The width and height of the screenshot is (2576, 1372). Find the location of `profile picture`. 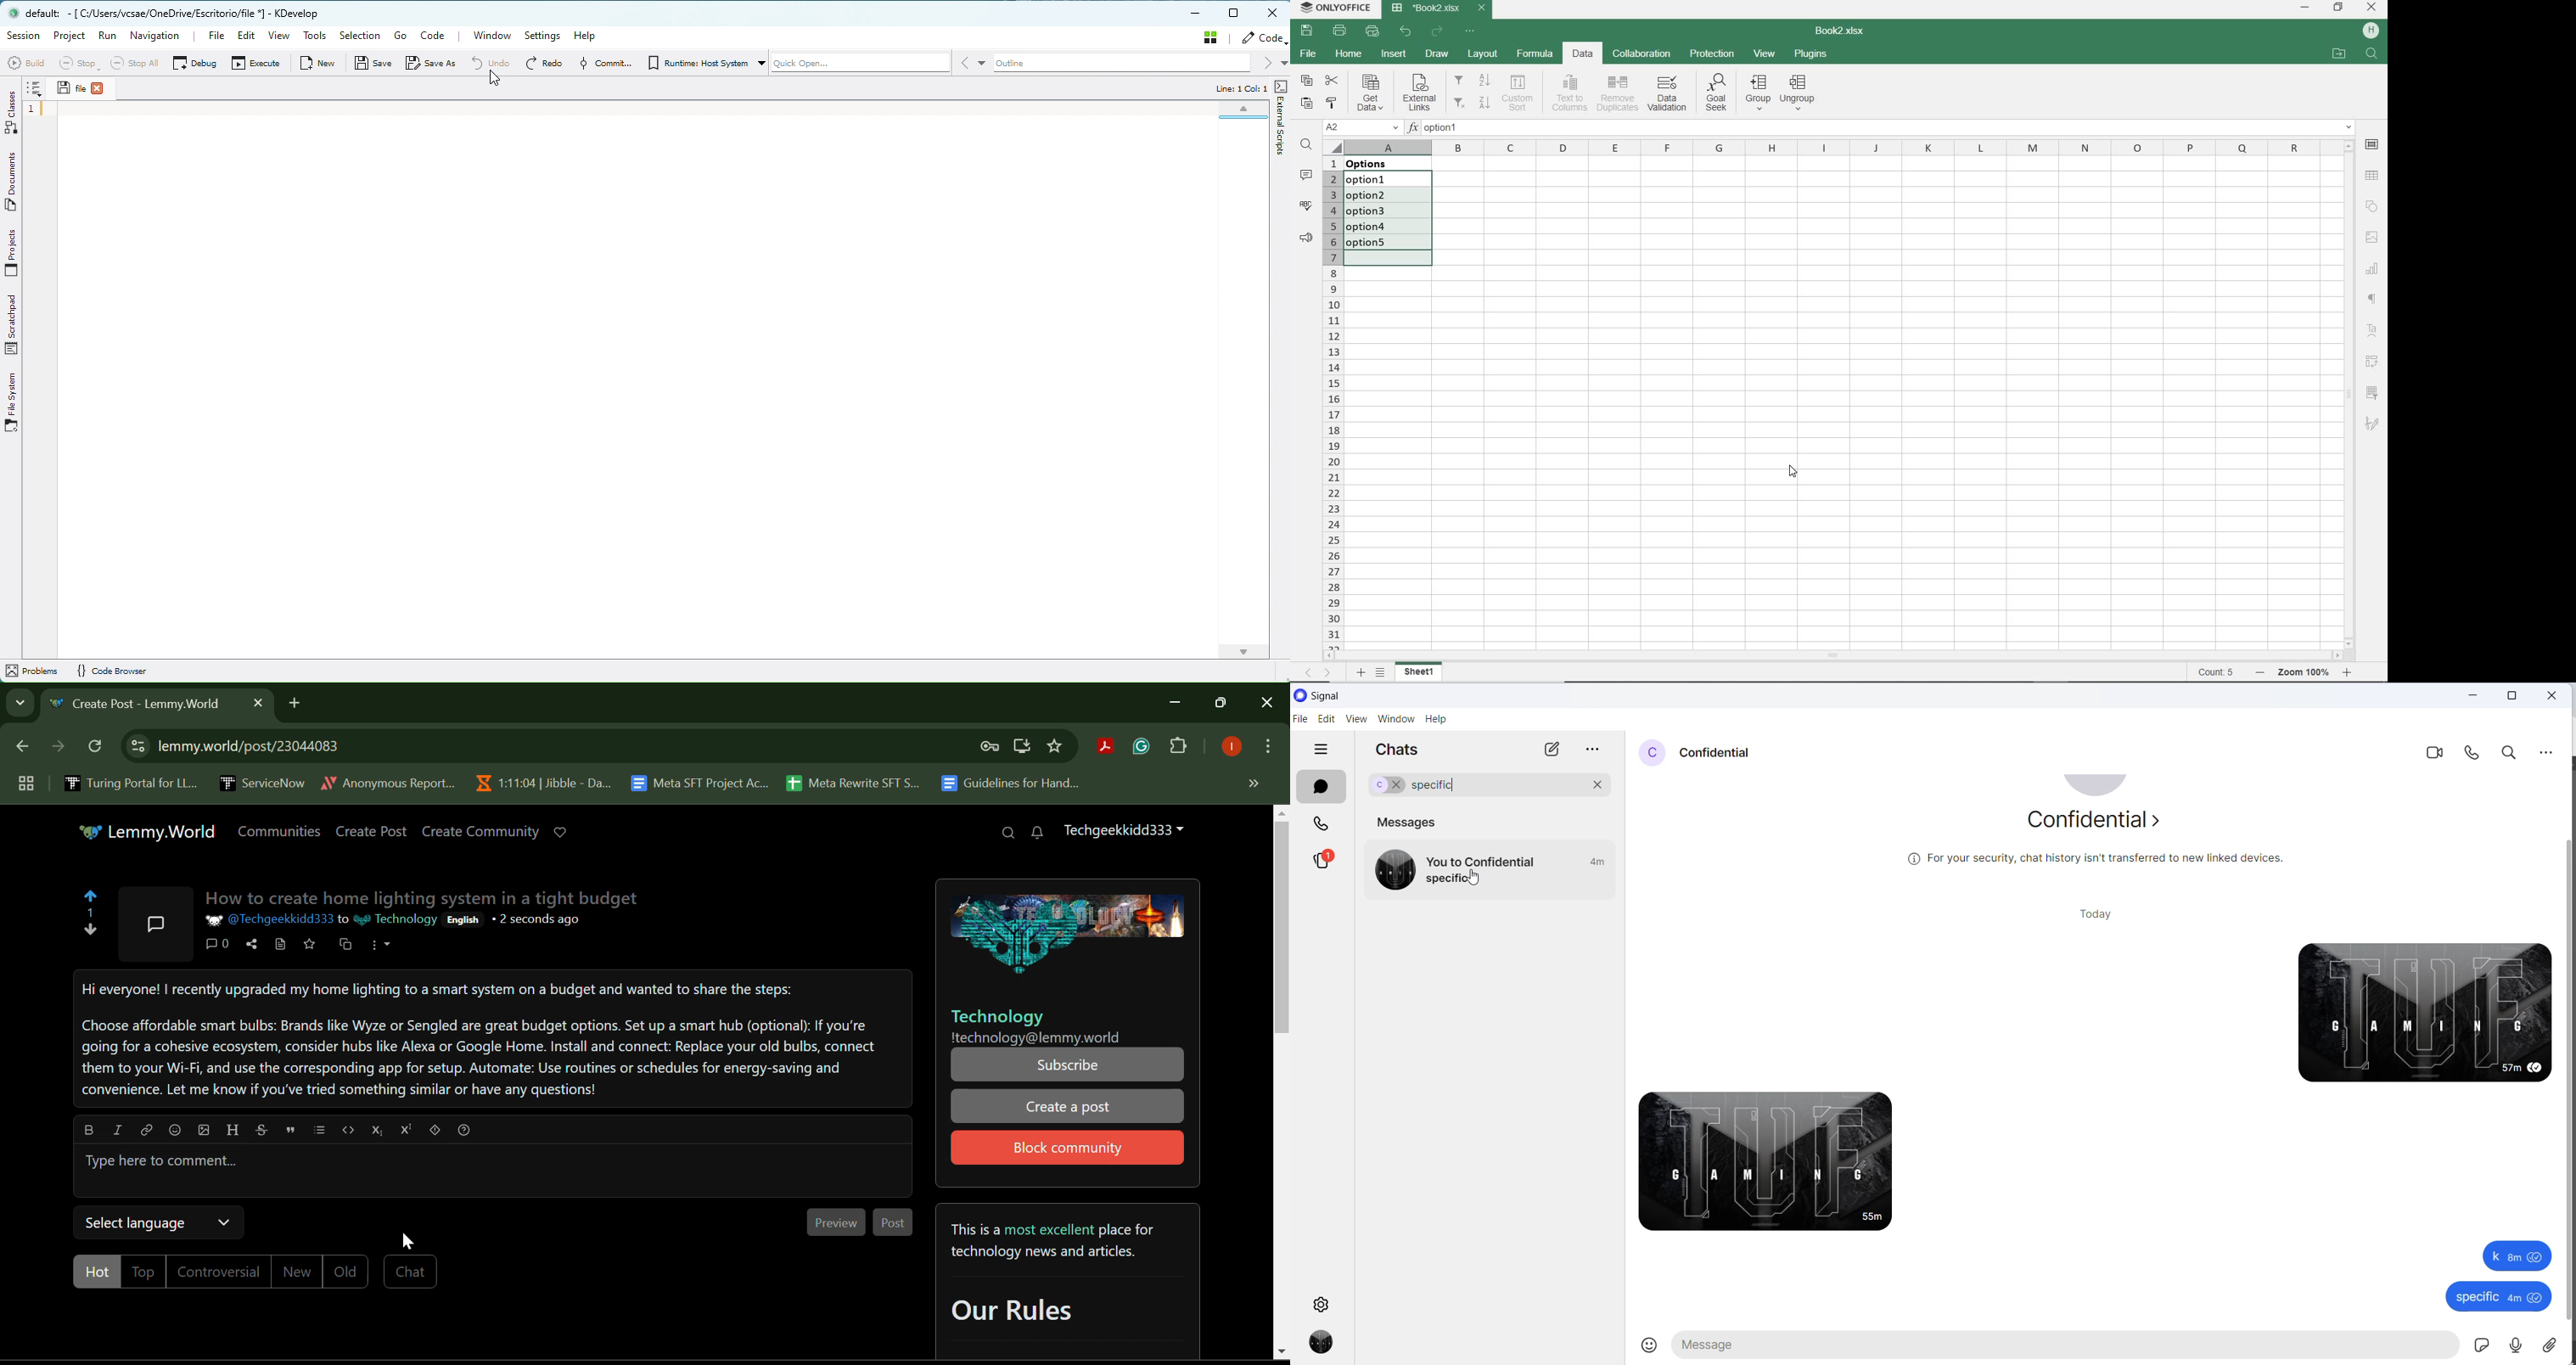

profile picture is located at coordinates (2100, 787).